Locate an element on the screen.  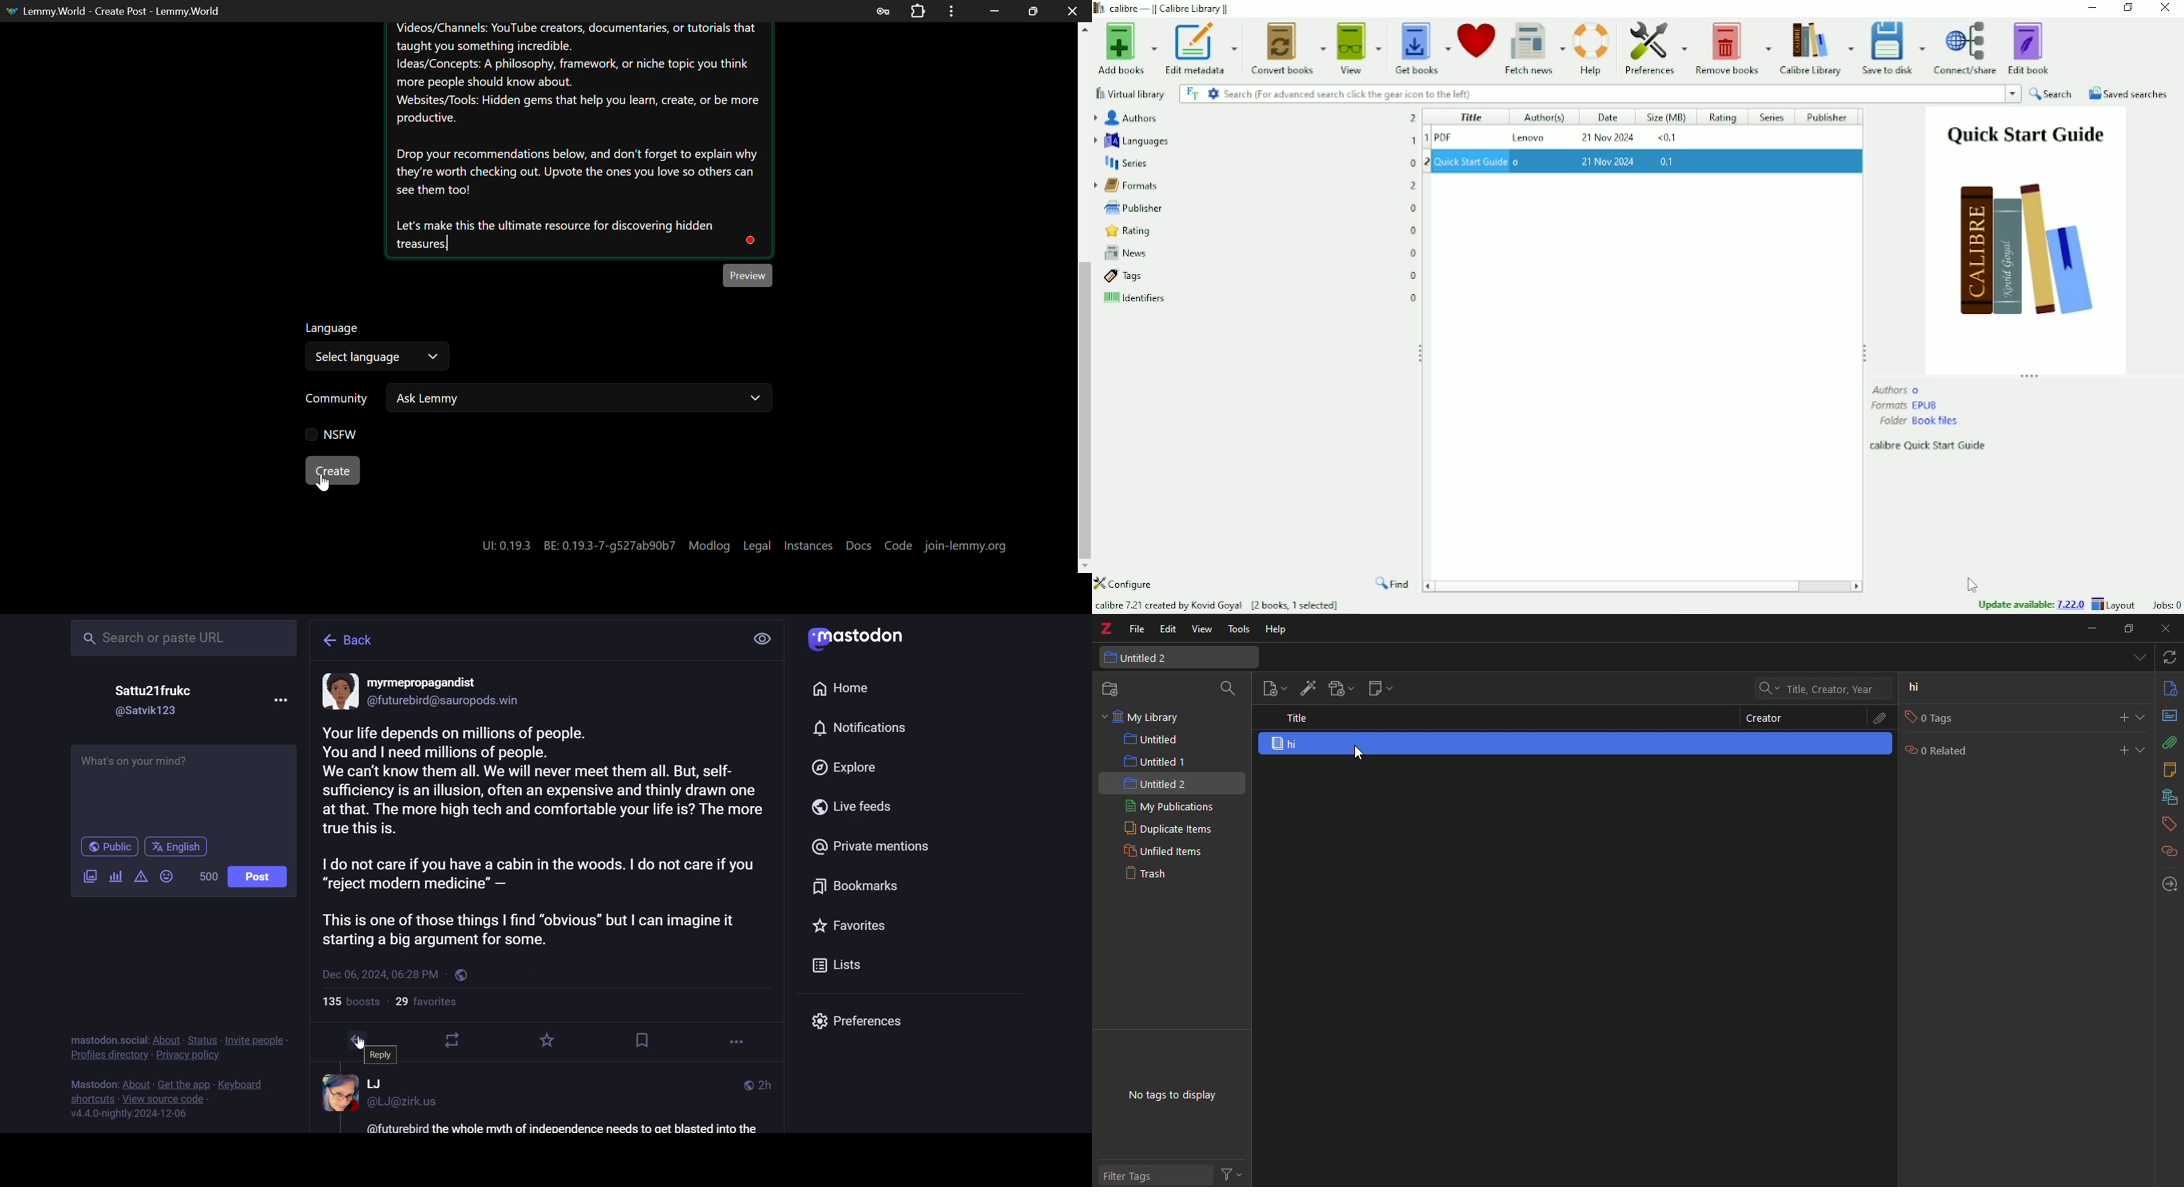
write here is located at coordinates (184, 787).